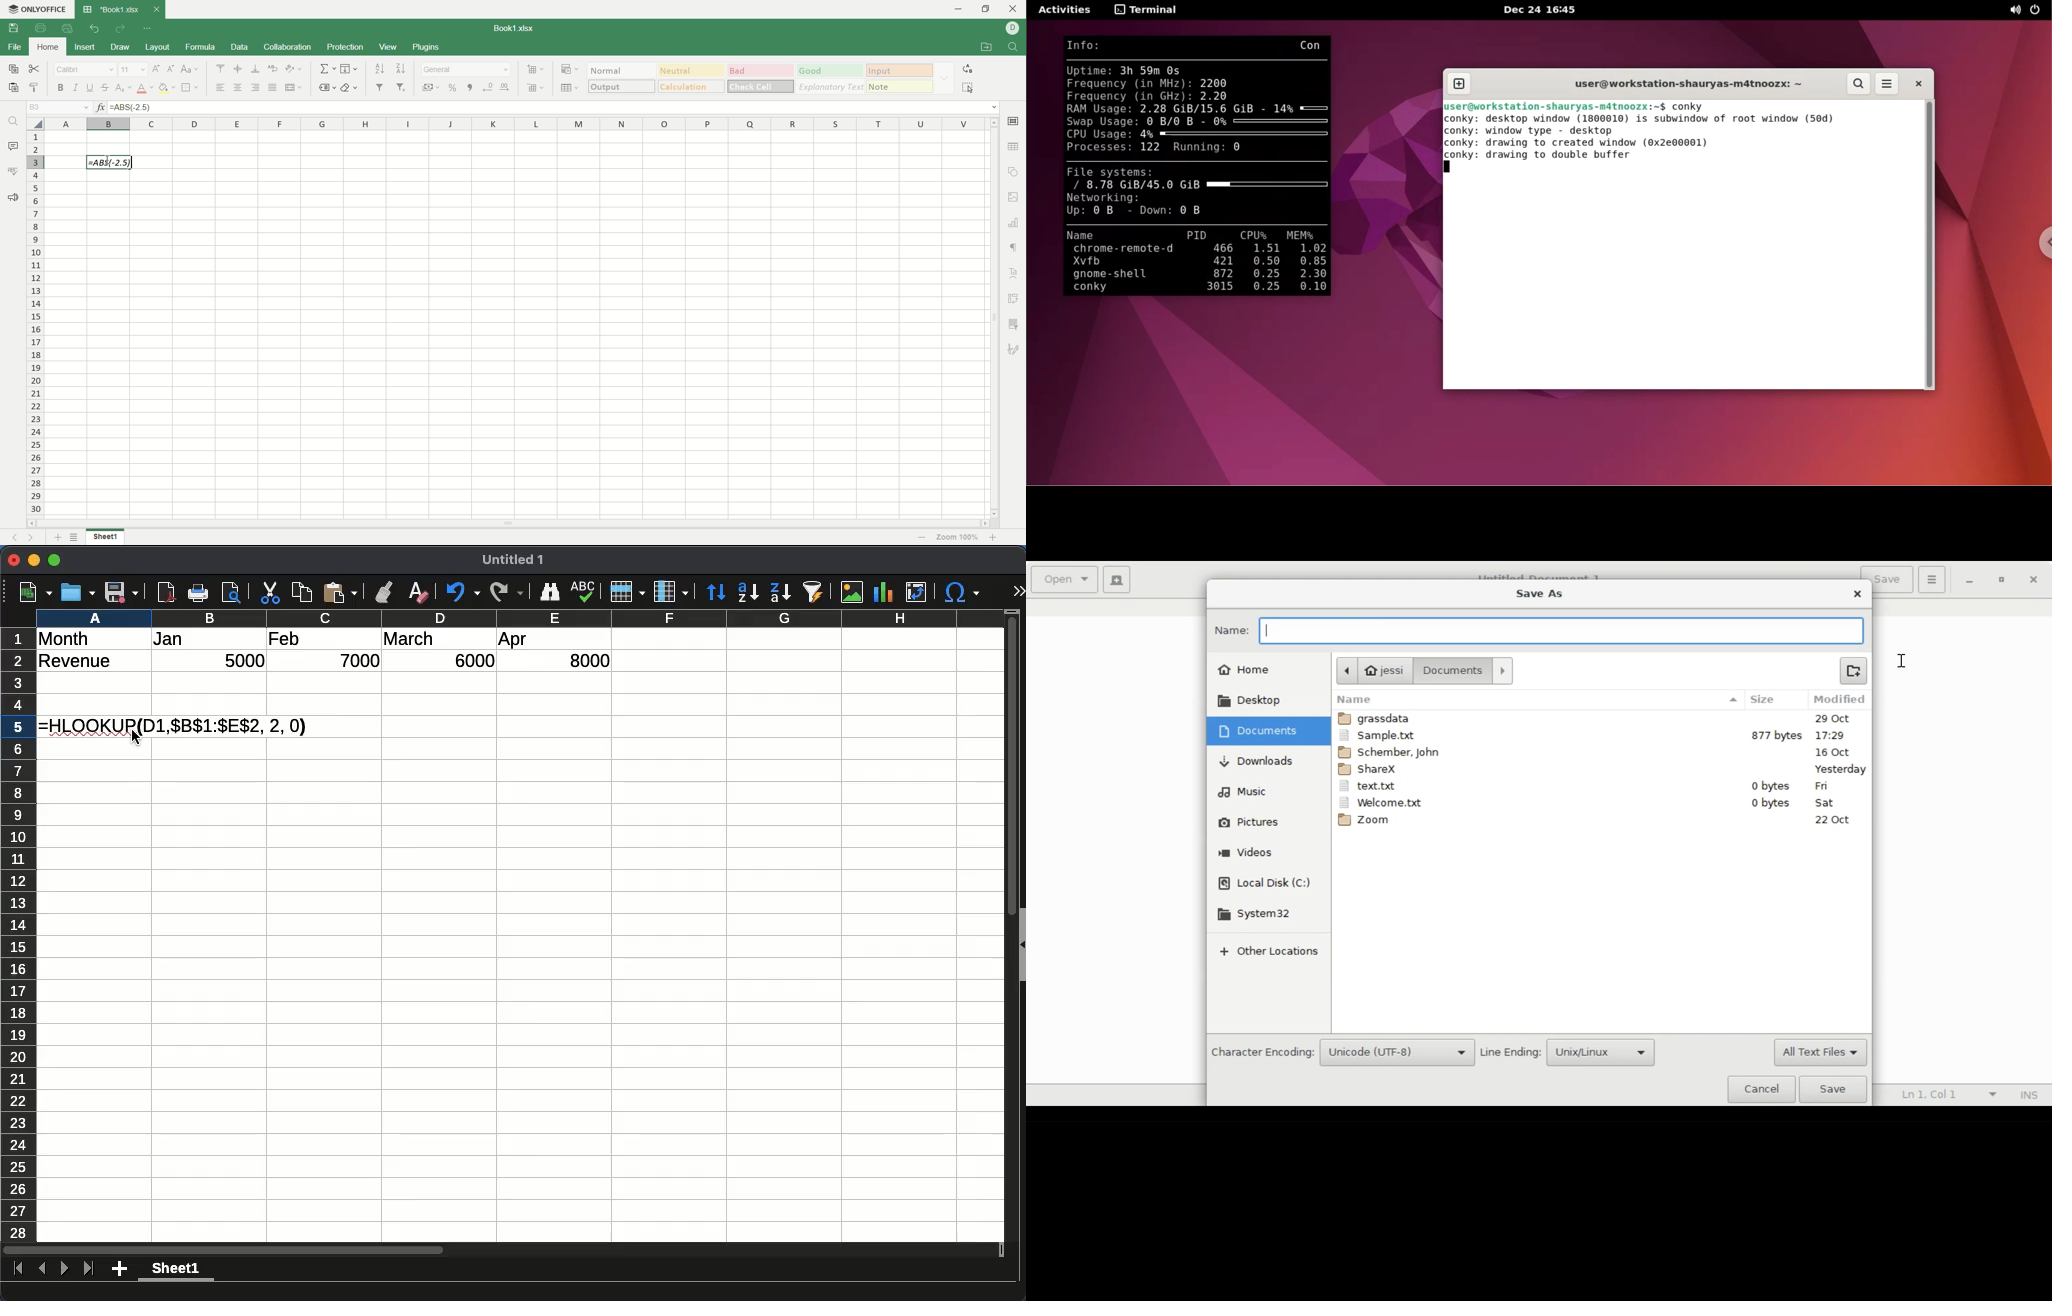  I want to click on table, so click(1014, 145).